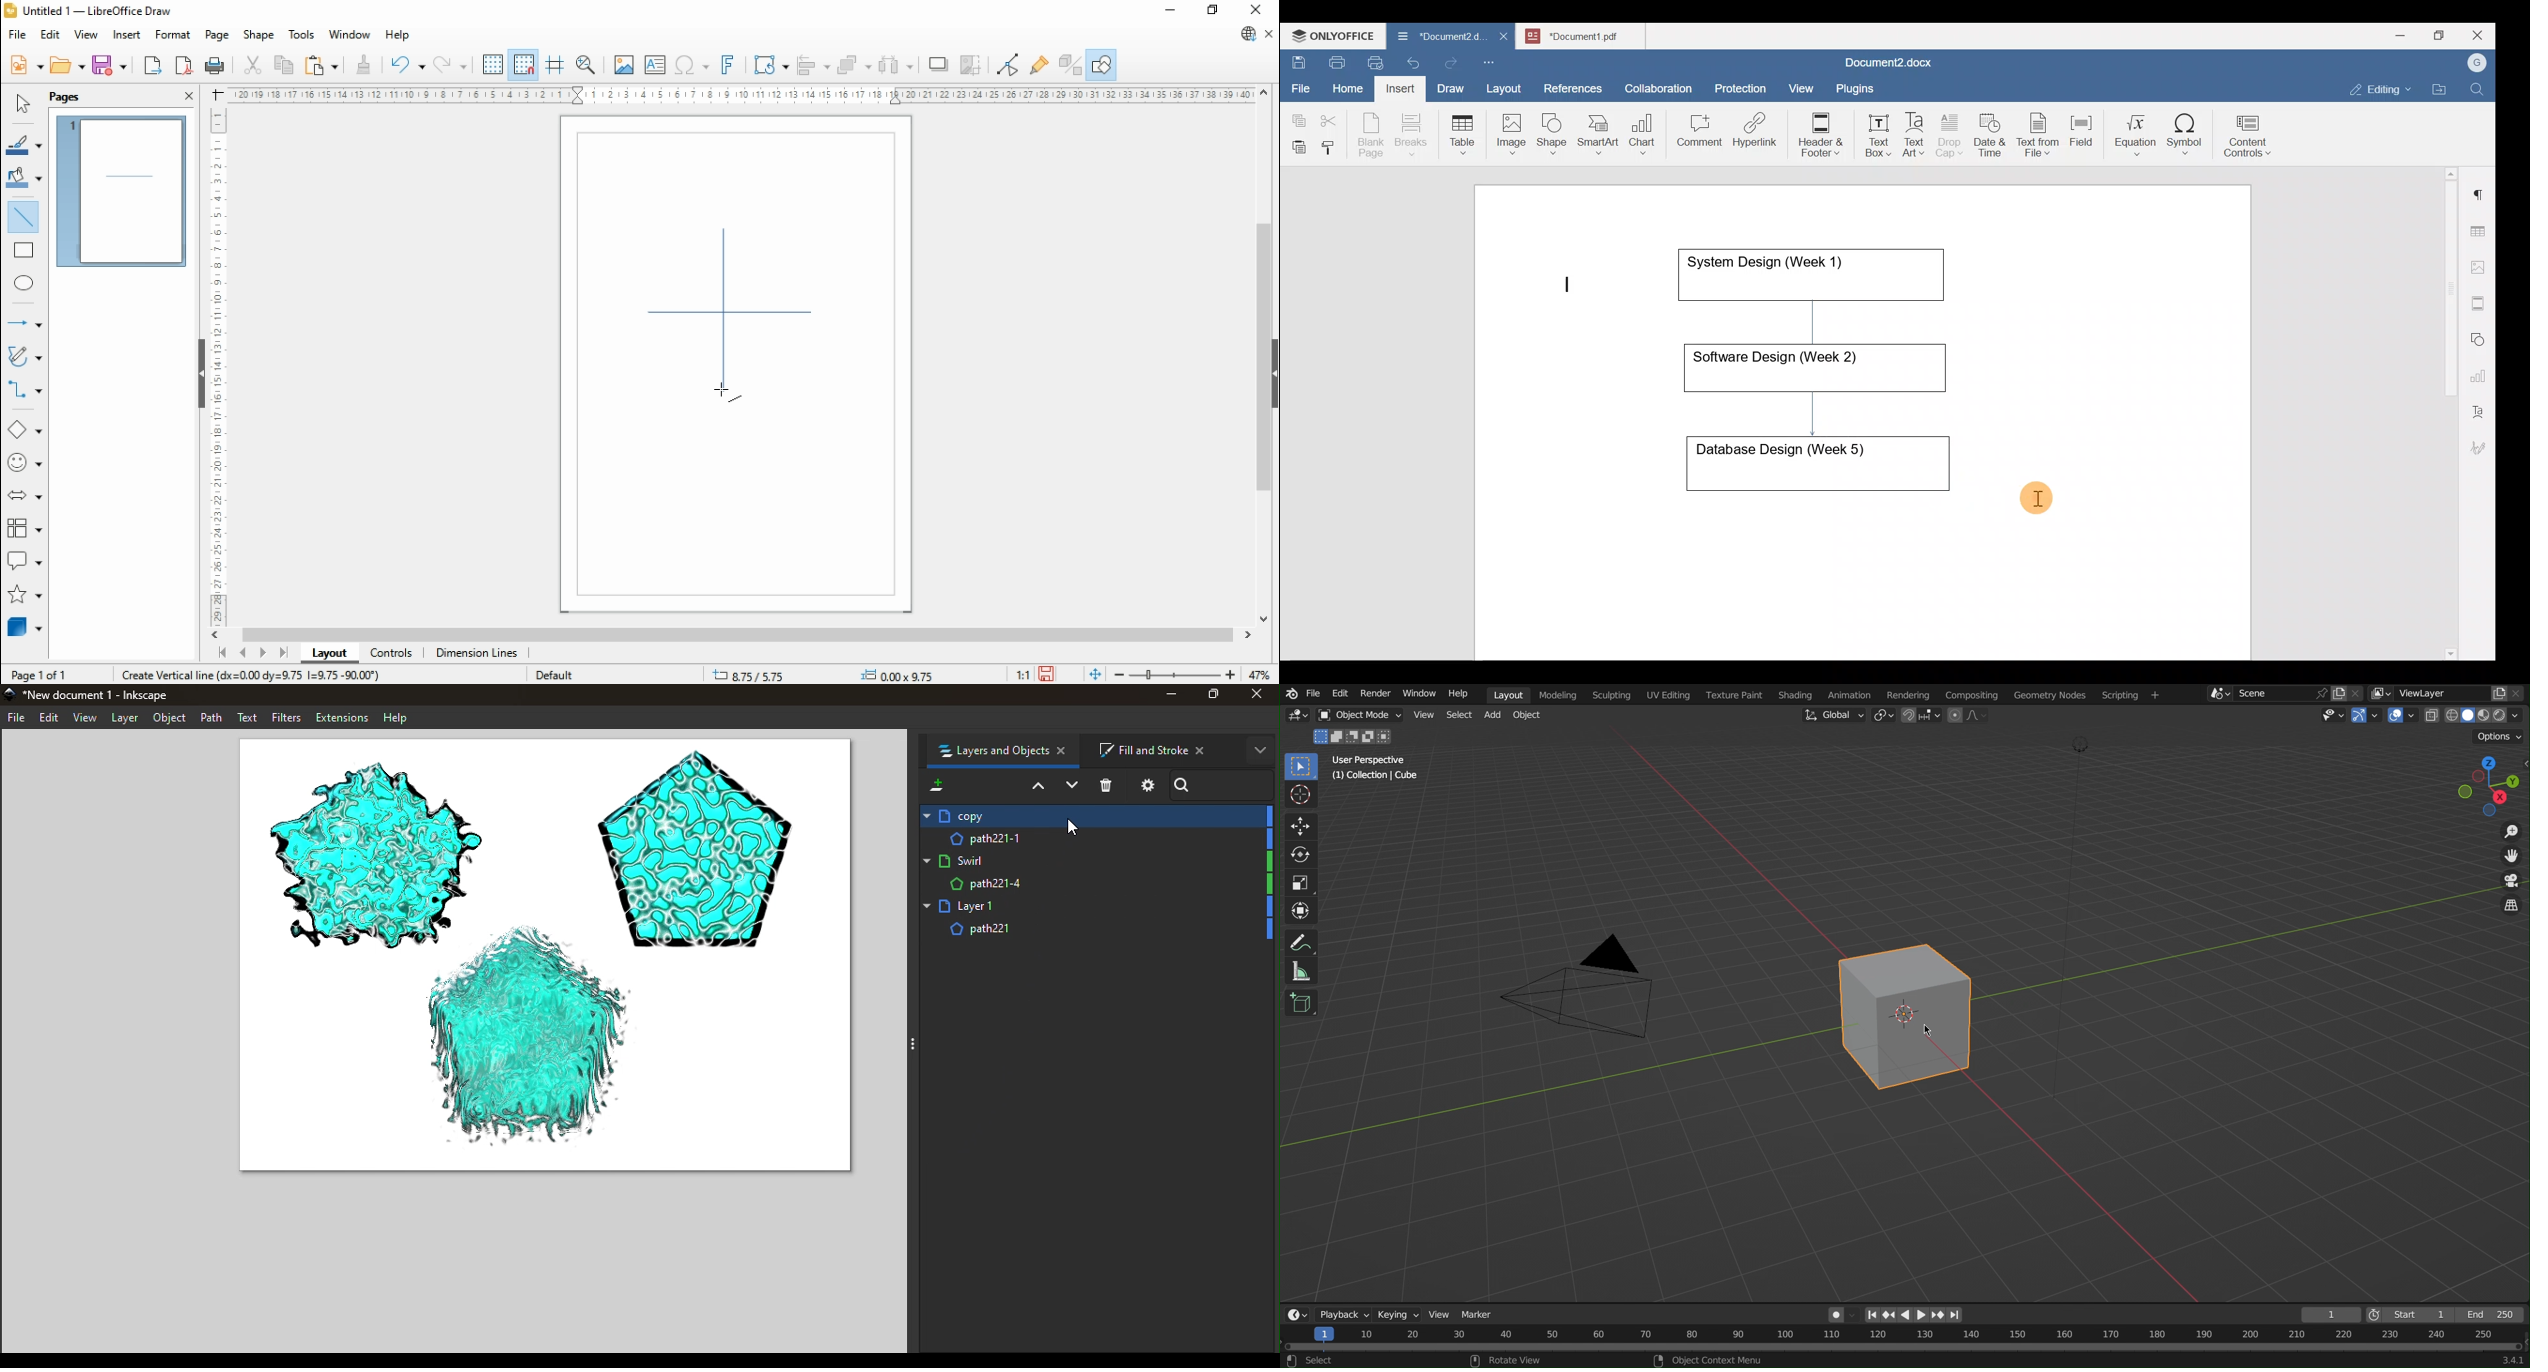 The image size is (2548, 1372). Describe the element at coordinates (1038, 64) in the screenshot. I see `show glue point functions` at that location.